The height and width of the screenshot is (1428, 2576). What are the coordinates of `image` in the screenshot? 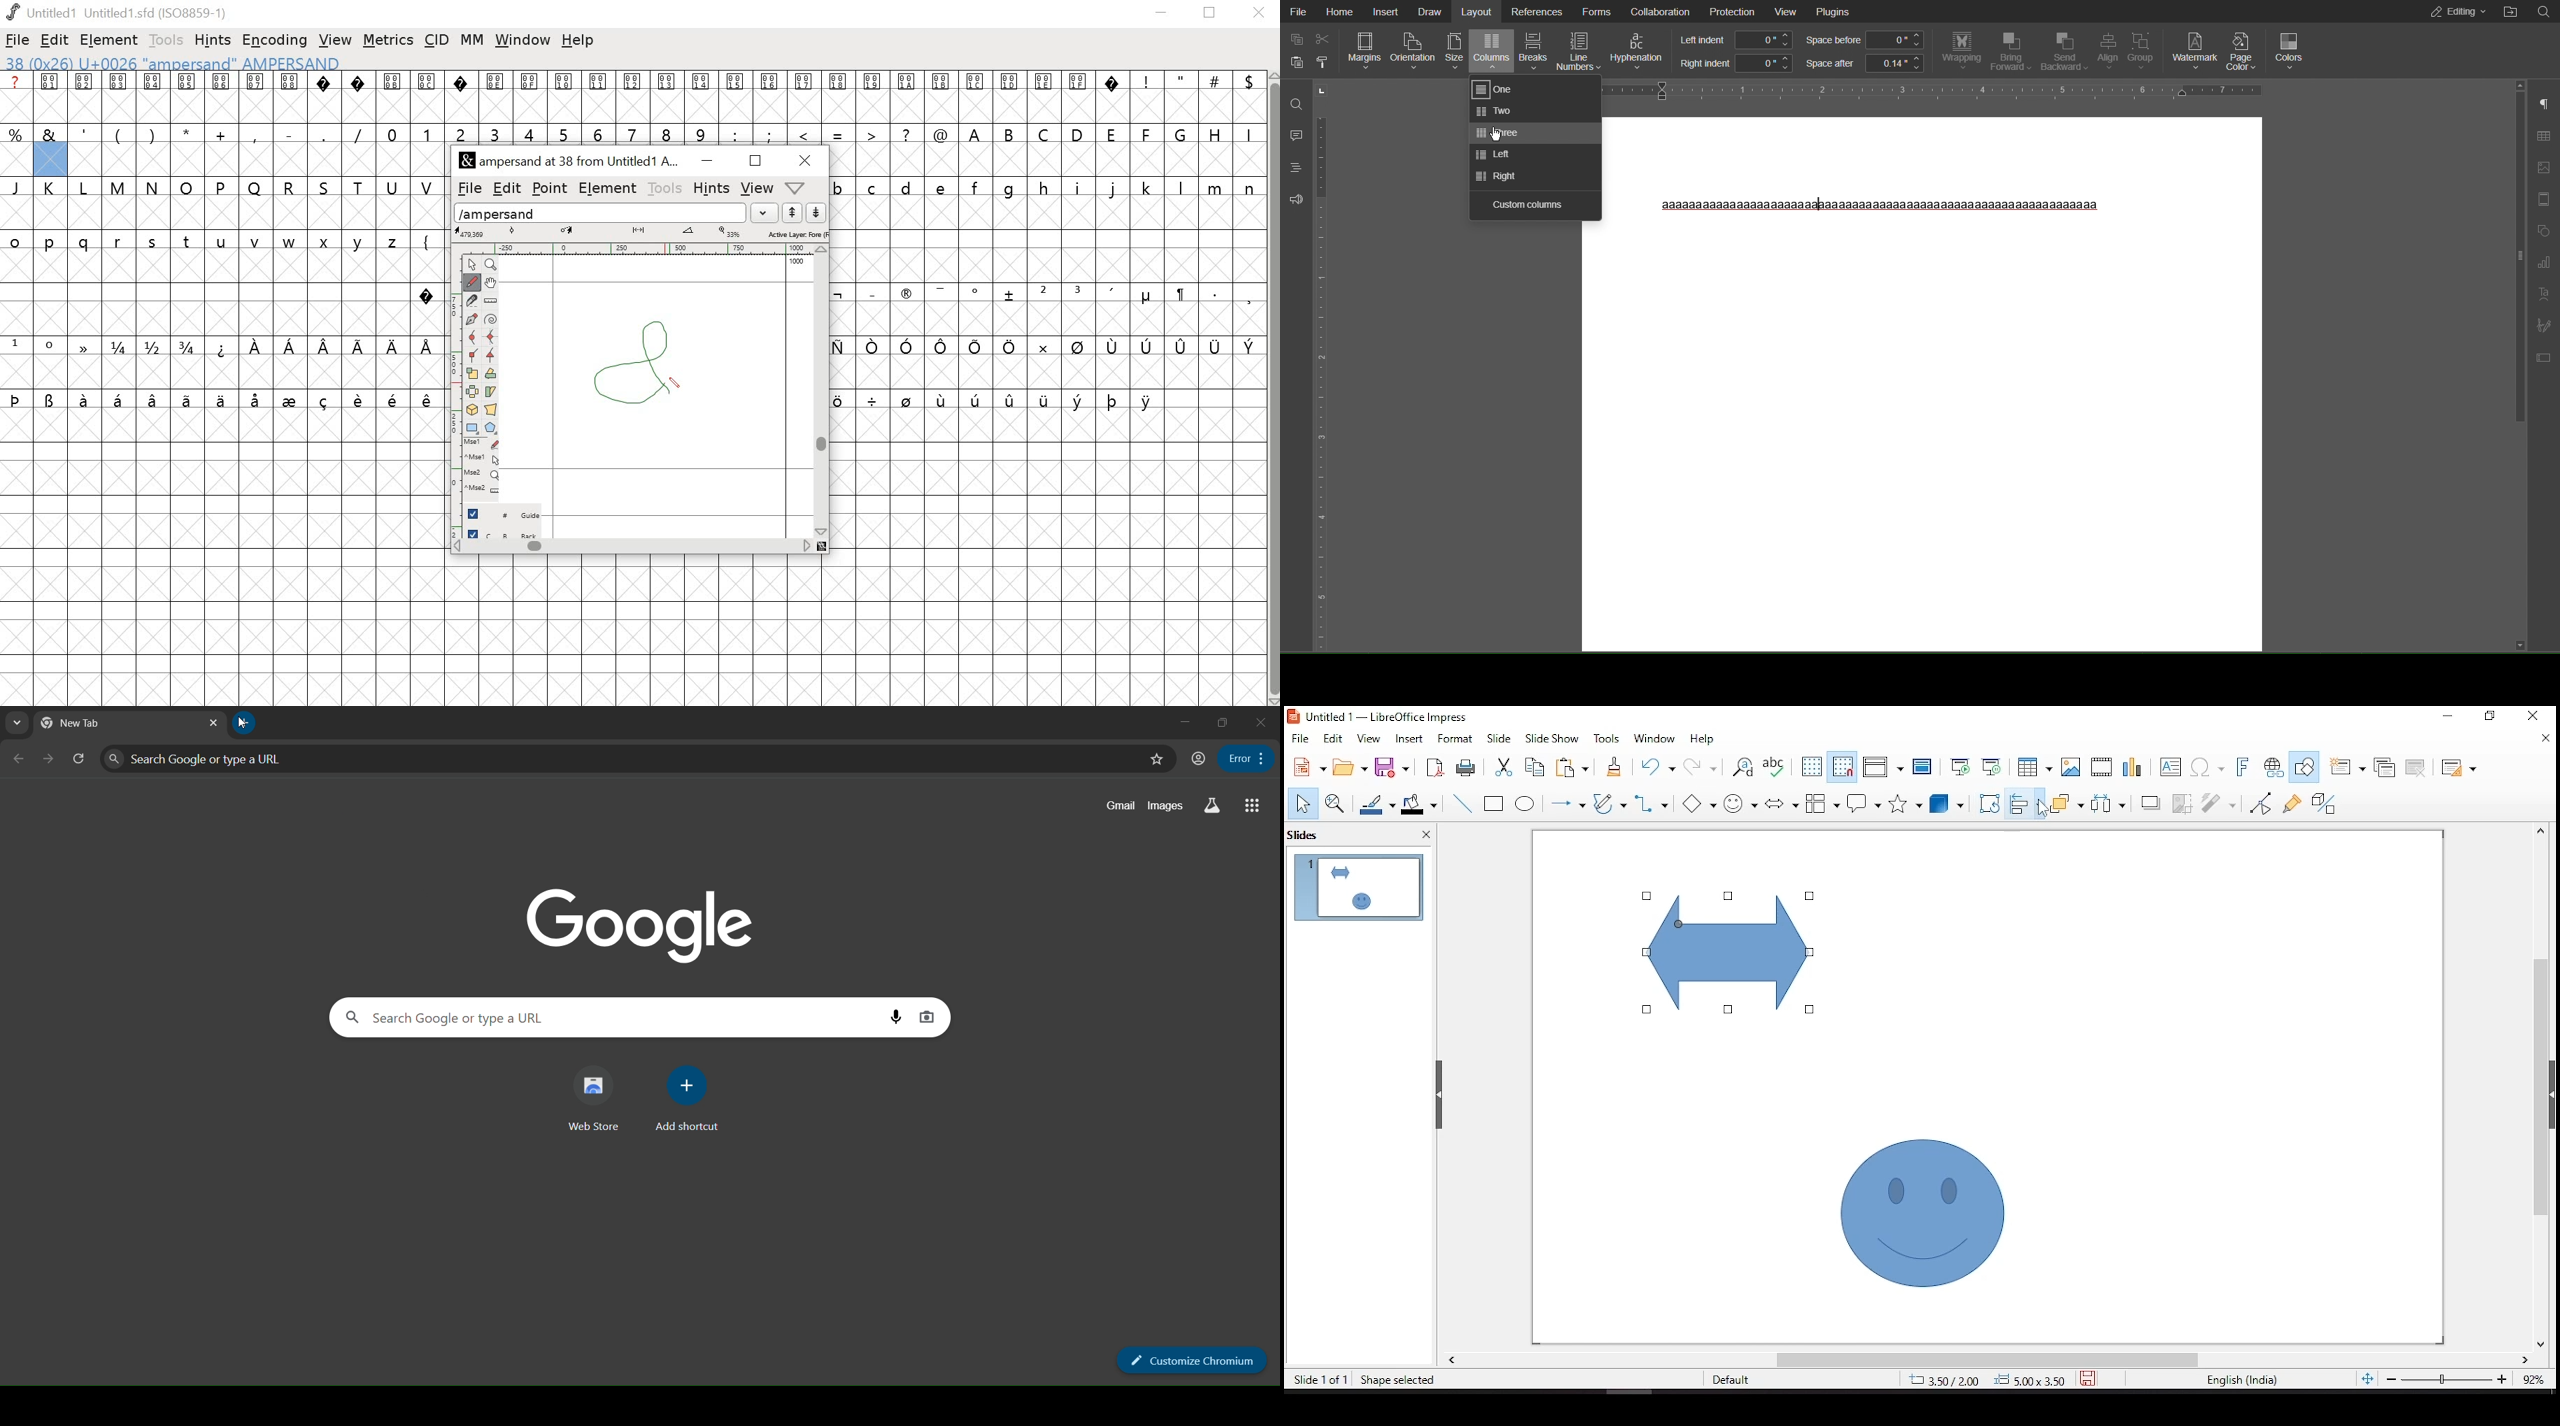 It's located at (2071, 766).